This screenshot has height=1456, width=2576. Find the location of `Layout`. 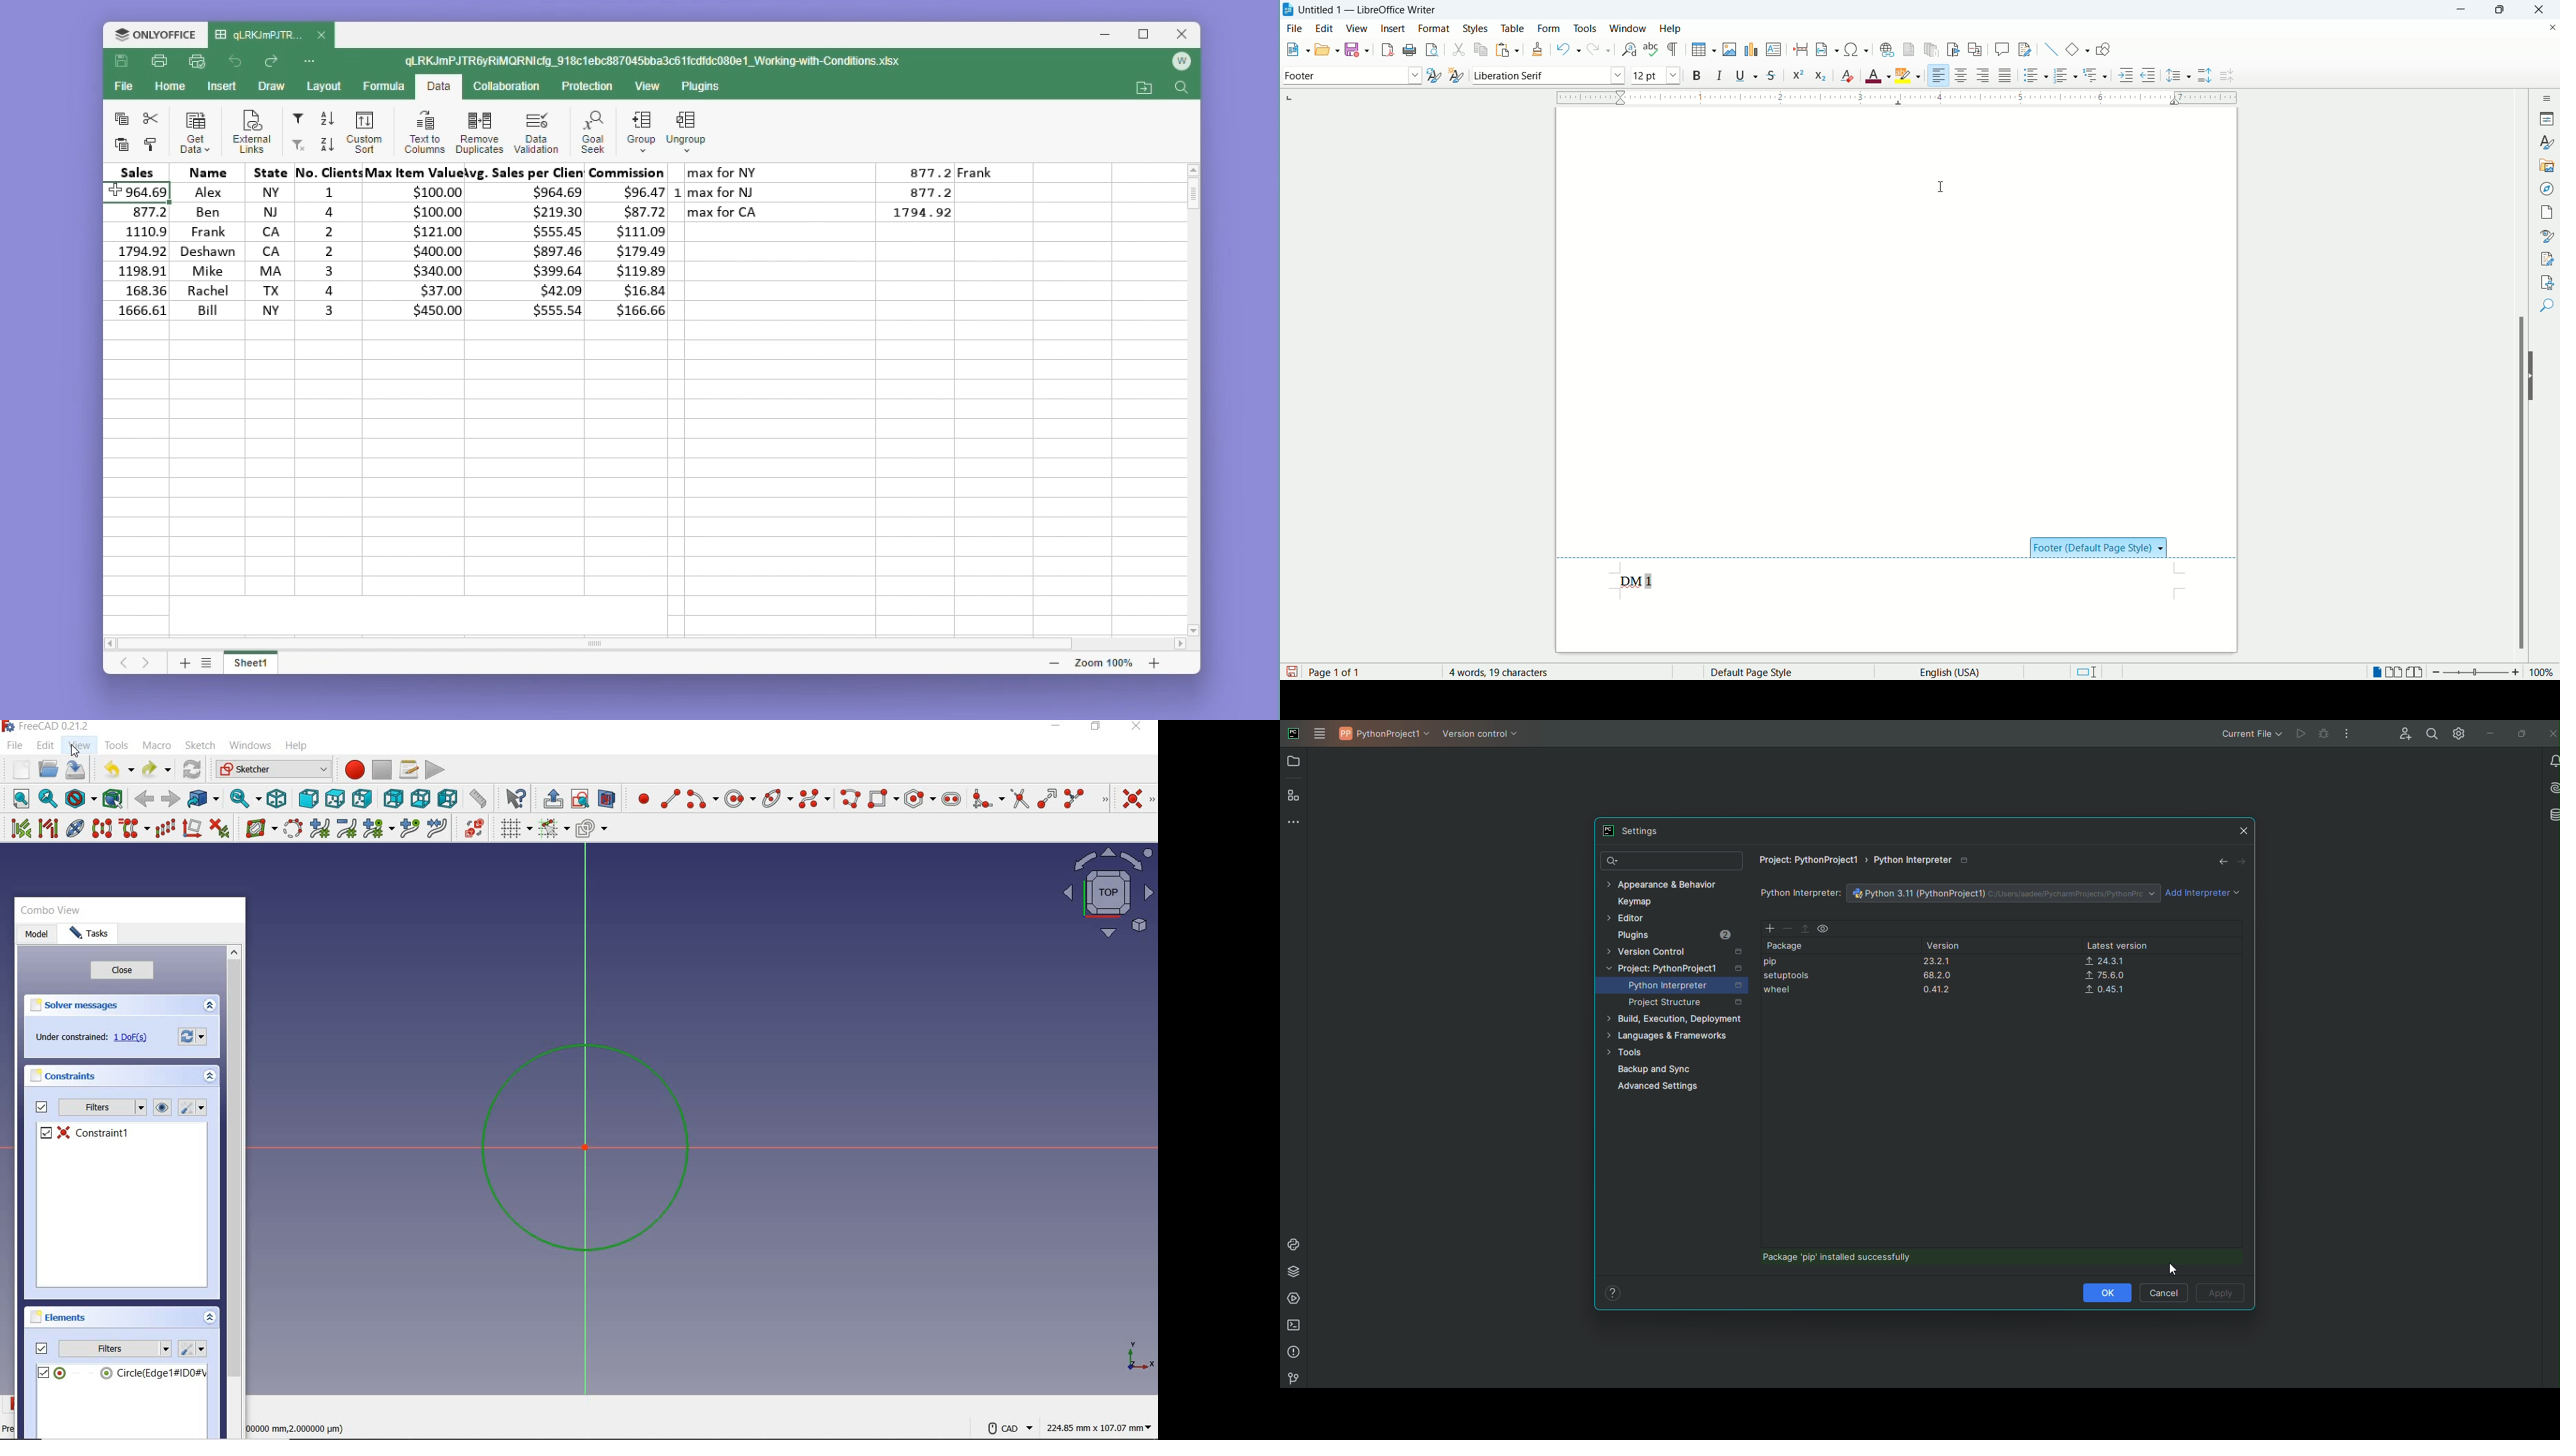

Layout is located at coordinates (325, 86).